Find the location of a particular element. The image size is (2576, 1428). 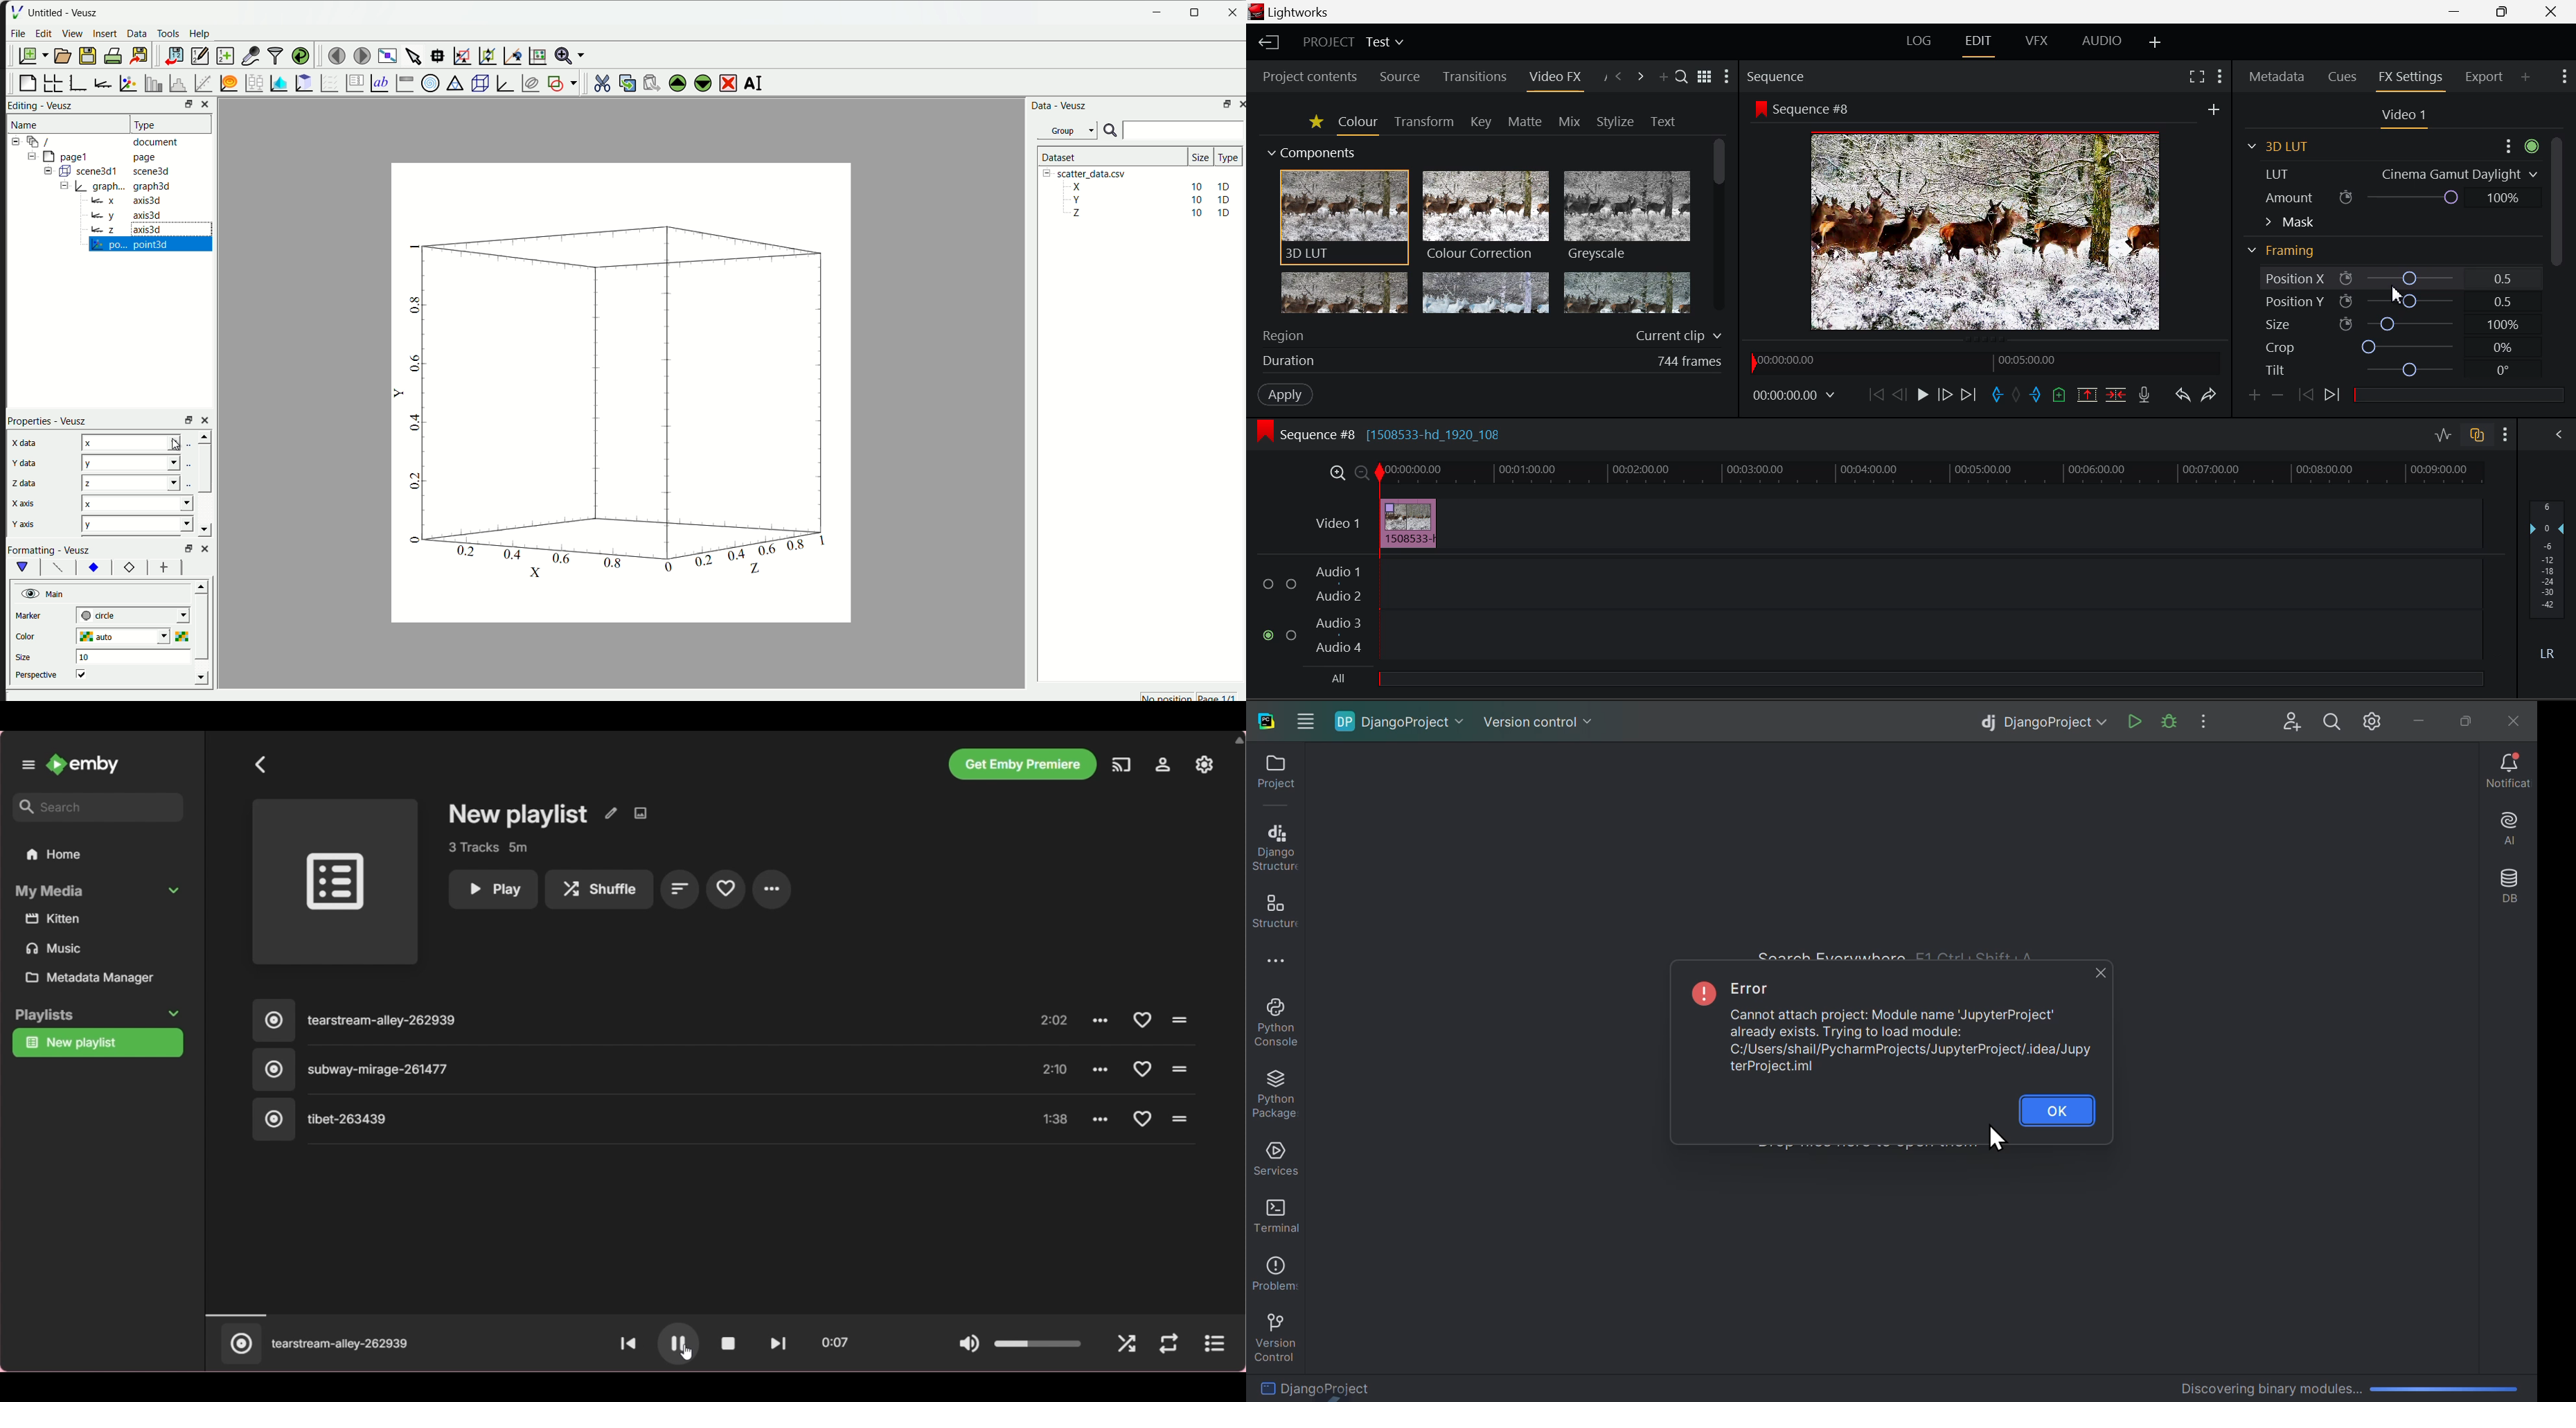

Show Settings is located at coordinates (2505, 434).